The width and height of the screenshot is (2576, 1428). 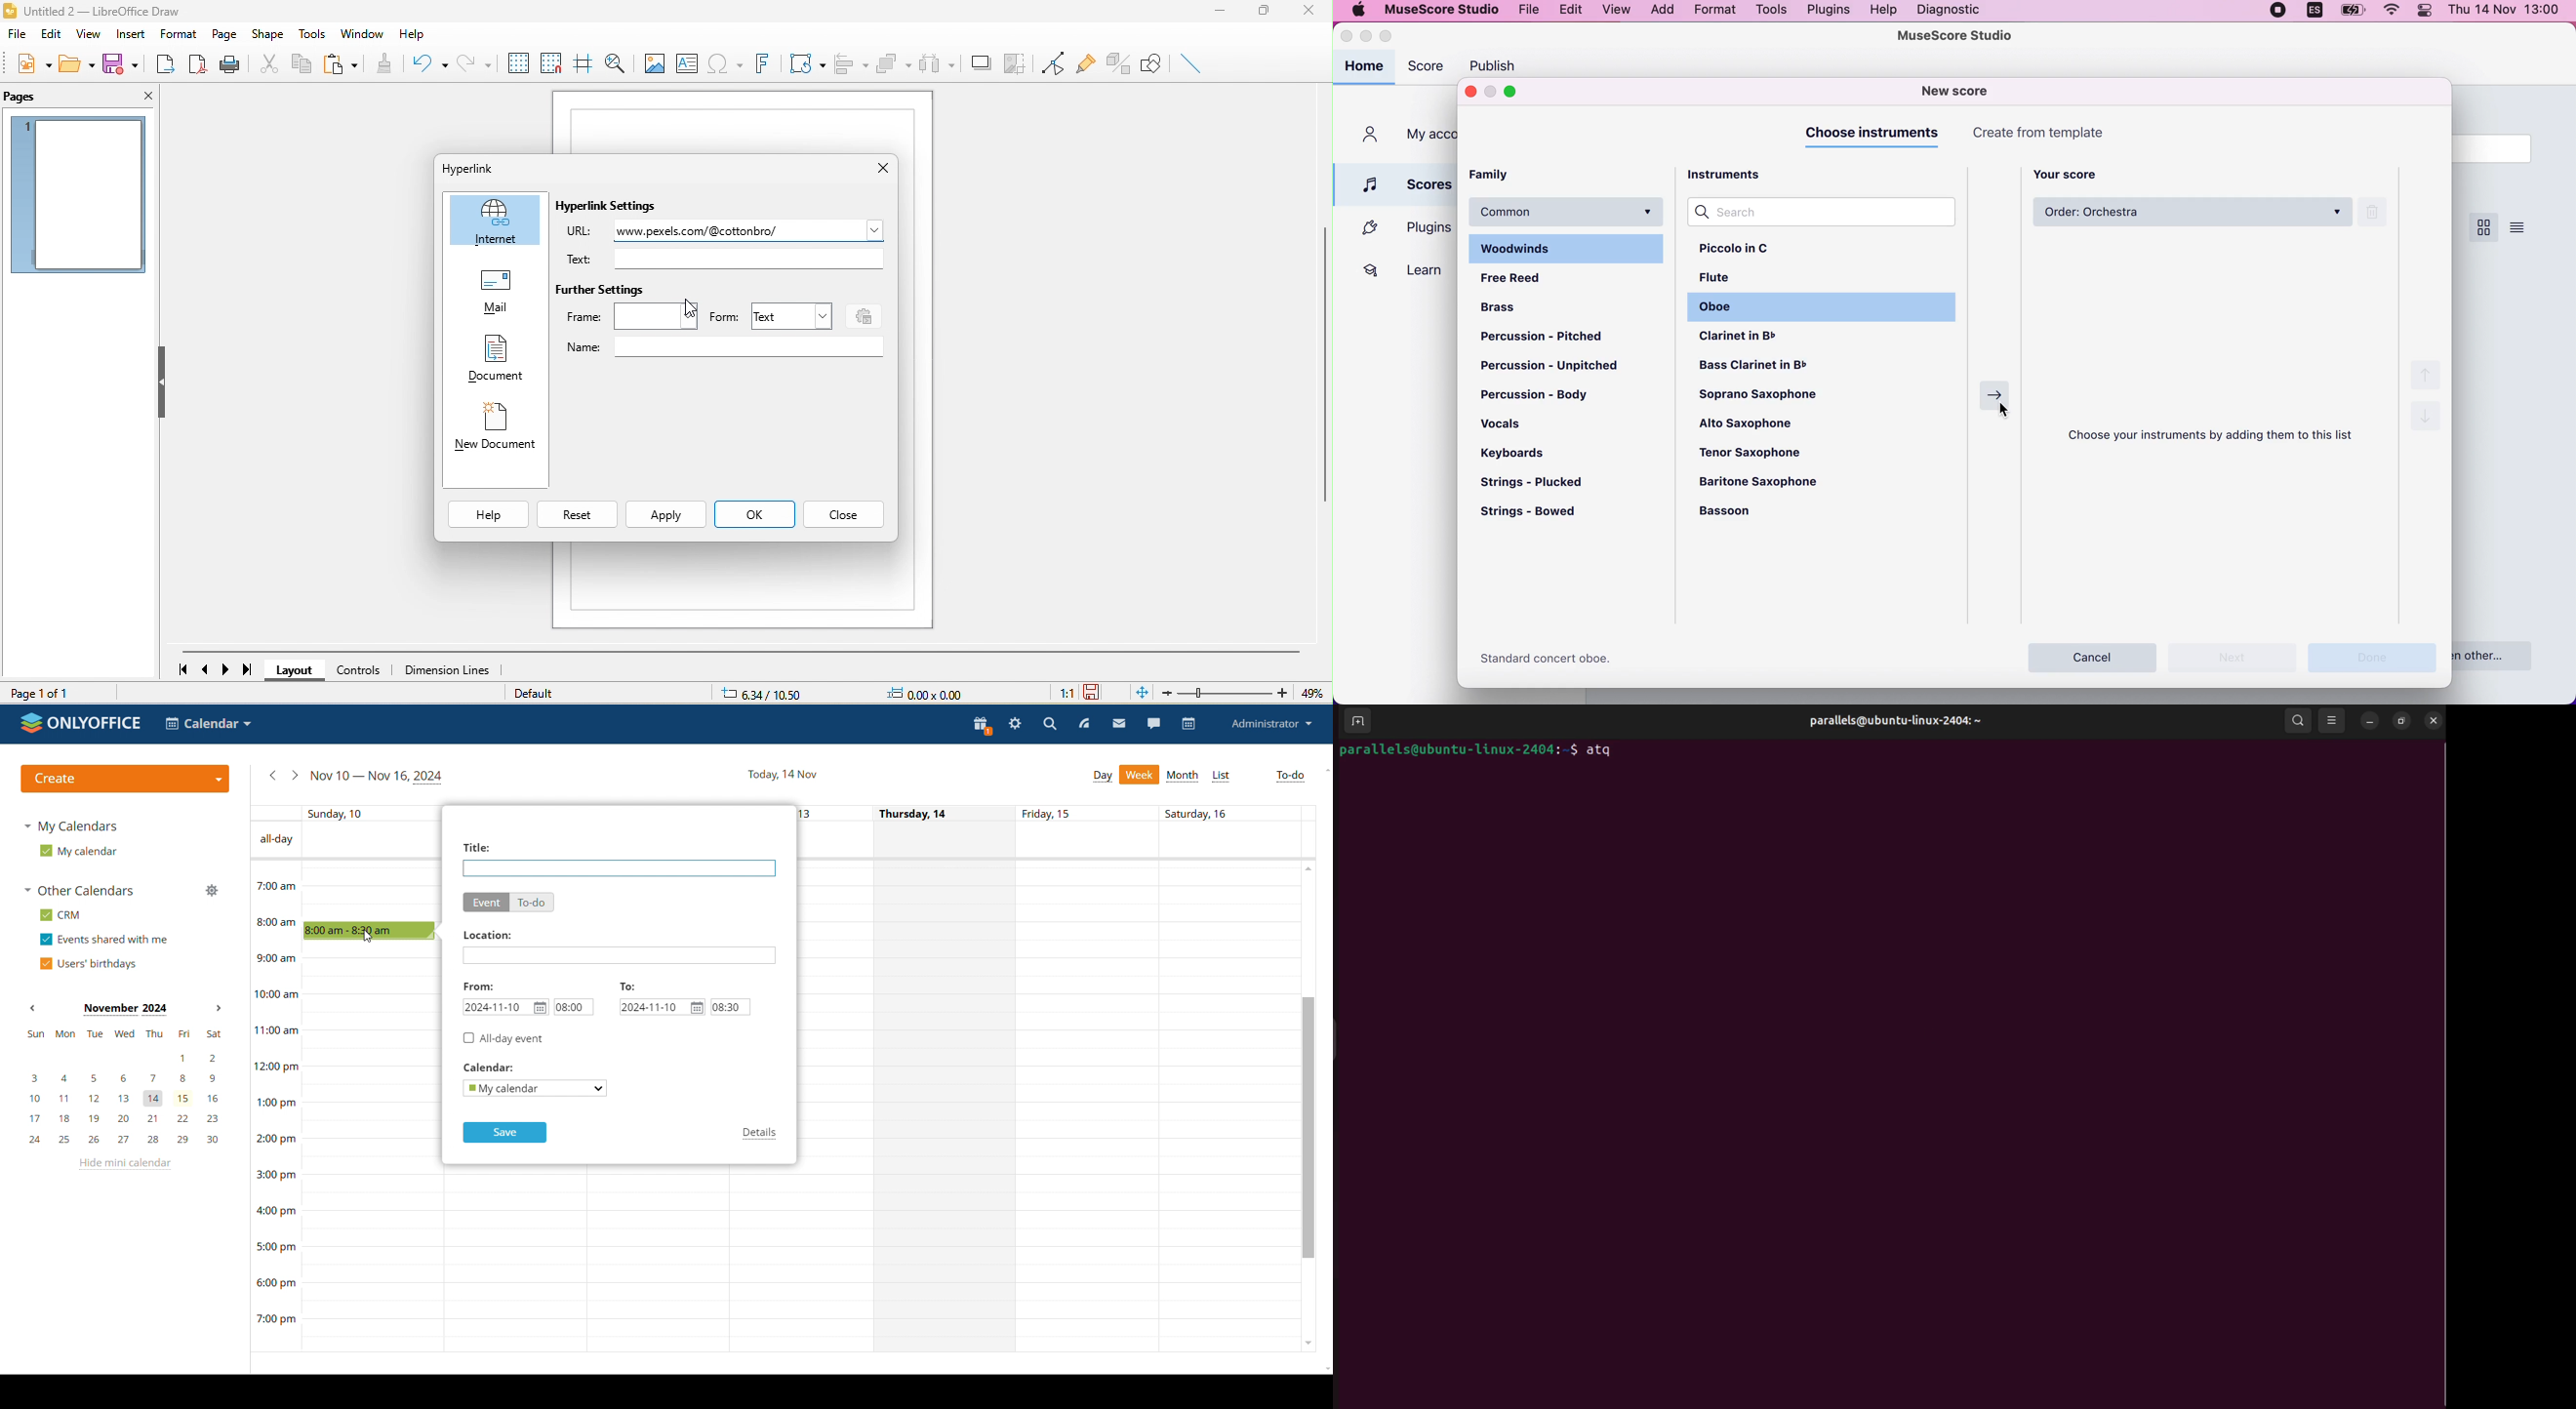 What do you see at coordinates (78, 892) in the screenshot?
I see `other calendars` at bounding box center [78, 892].